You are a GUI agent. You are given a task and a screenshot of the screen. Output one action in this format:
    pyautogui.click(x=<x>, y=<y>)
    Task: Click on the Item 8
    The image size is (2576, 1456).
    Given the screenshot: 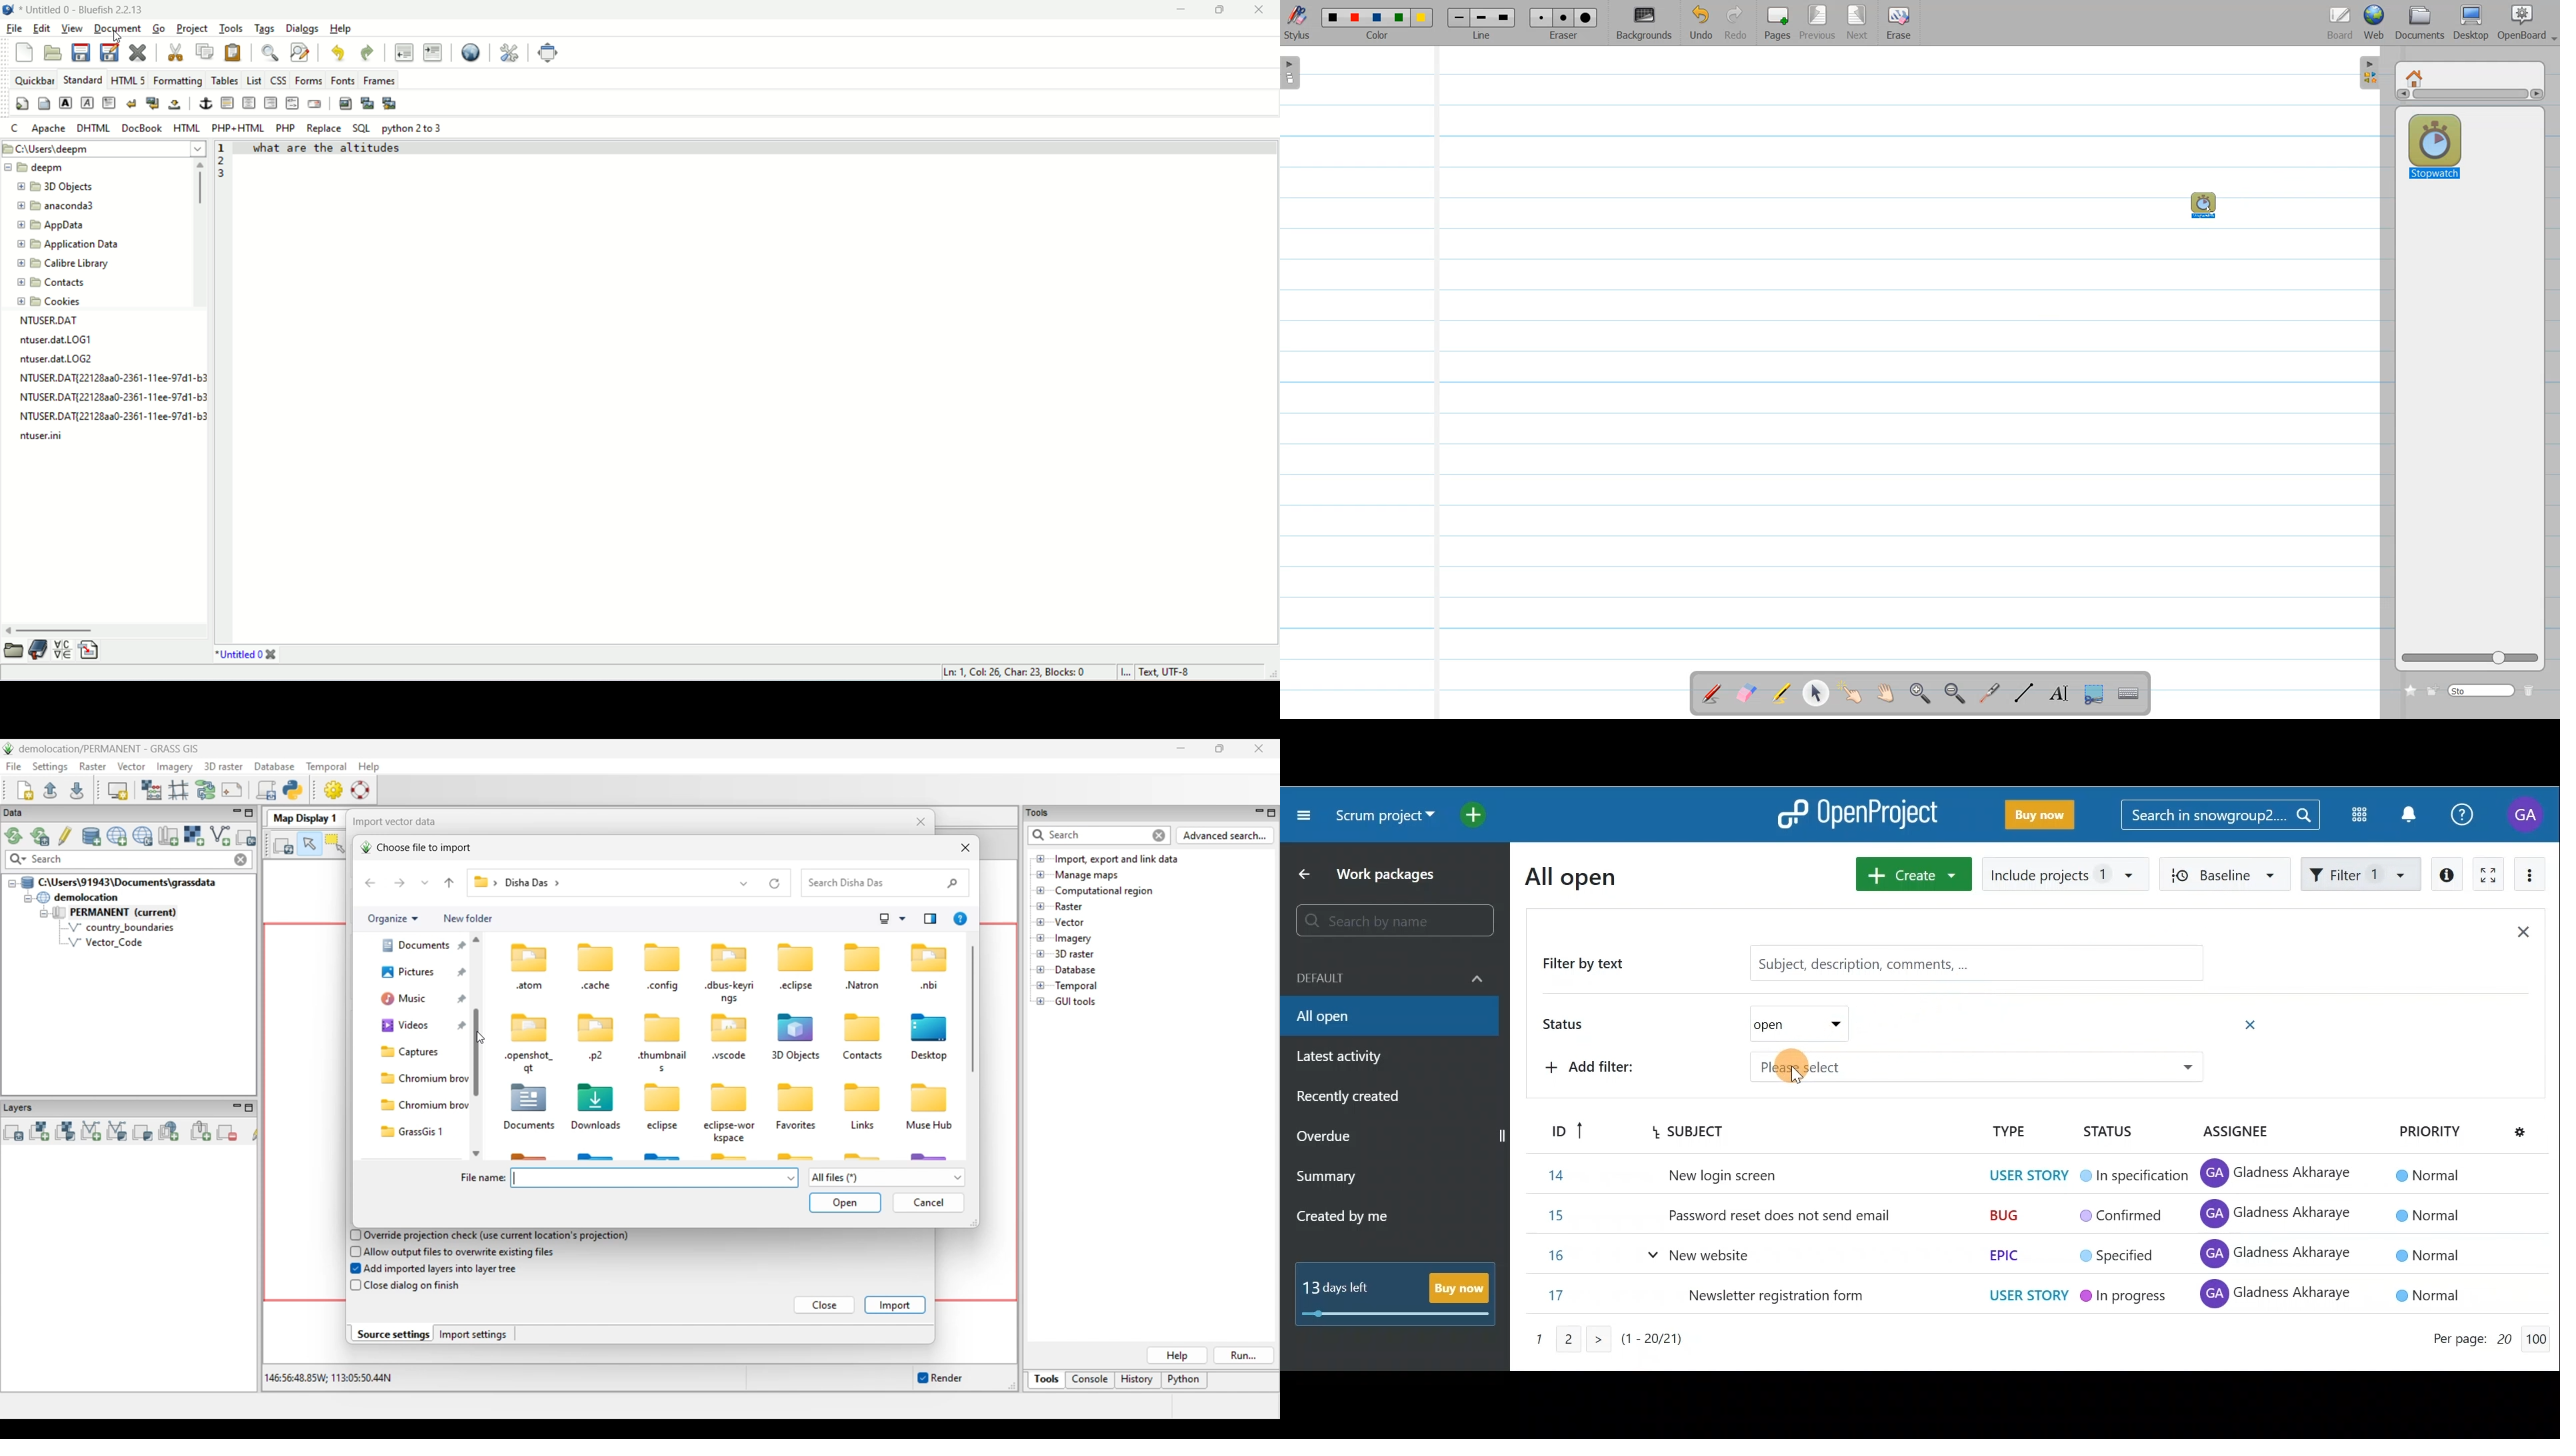 What is the action you would take?
    pyautogui.click(x=2007, y=1255)
    